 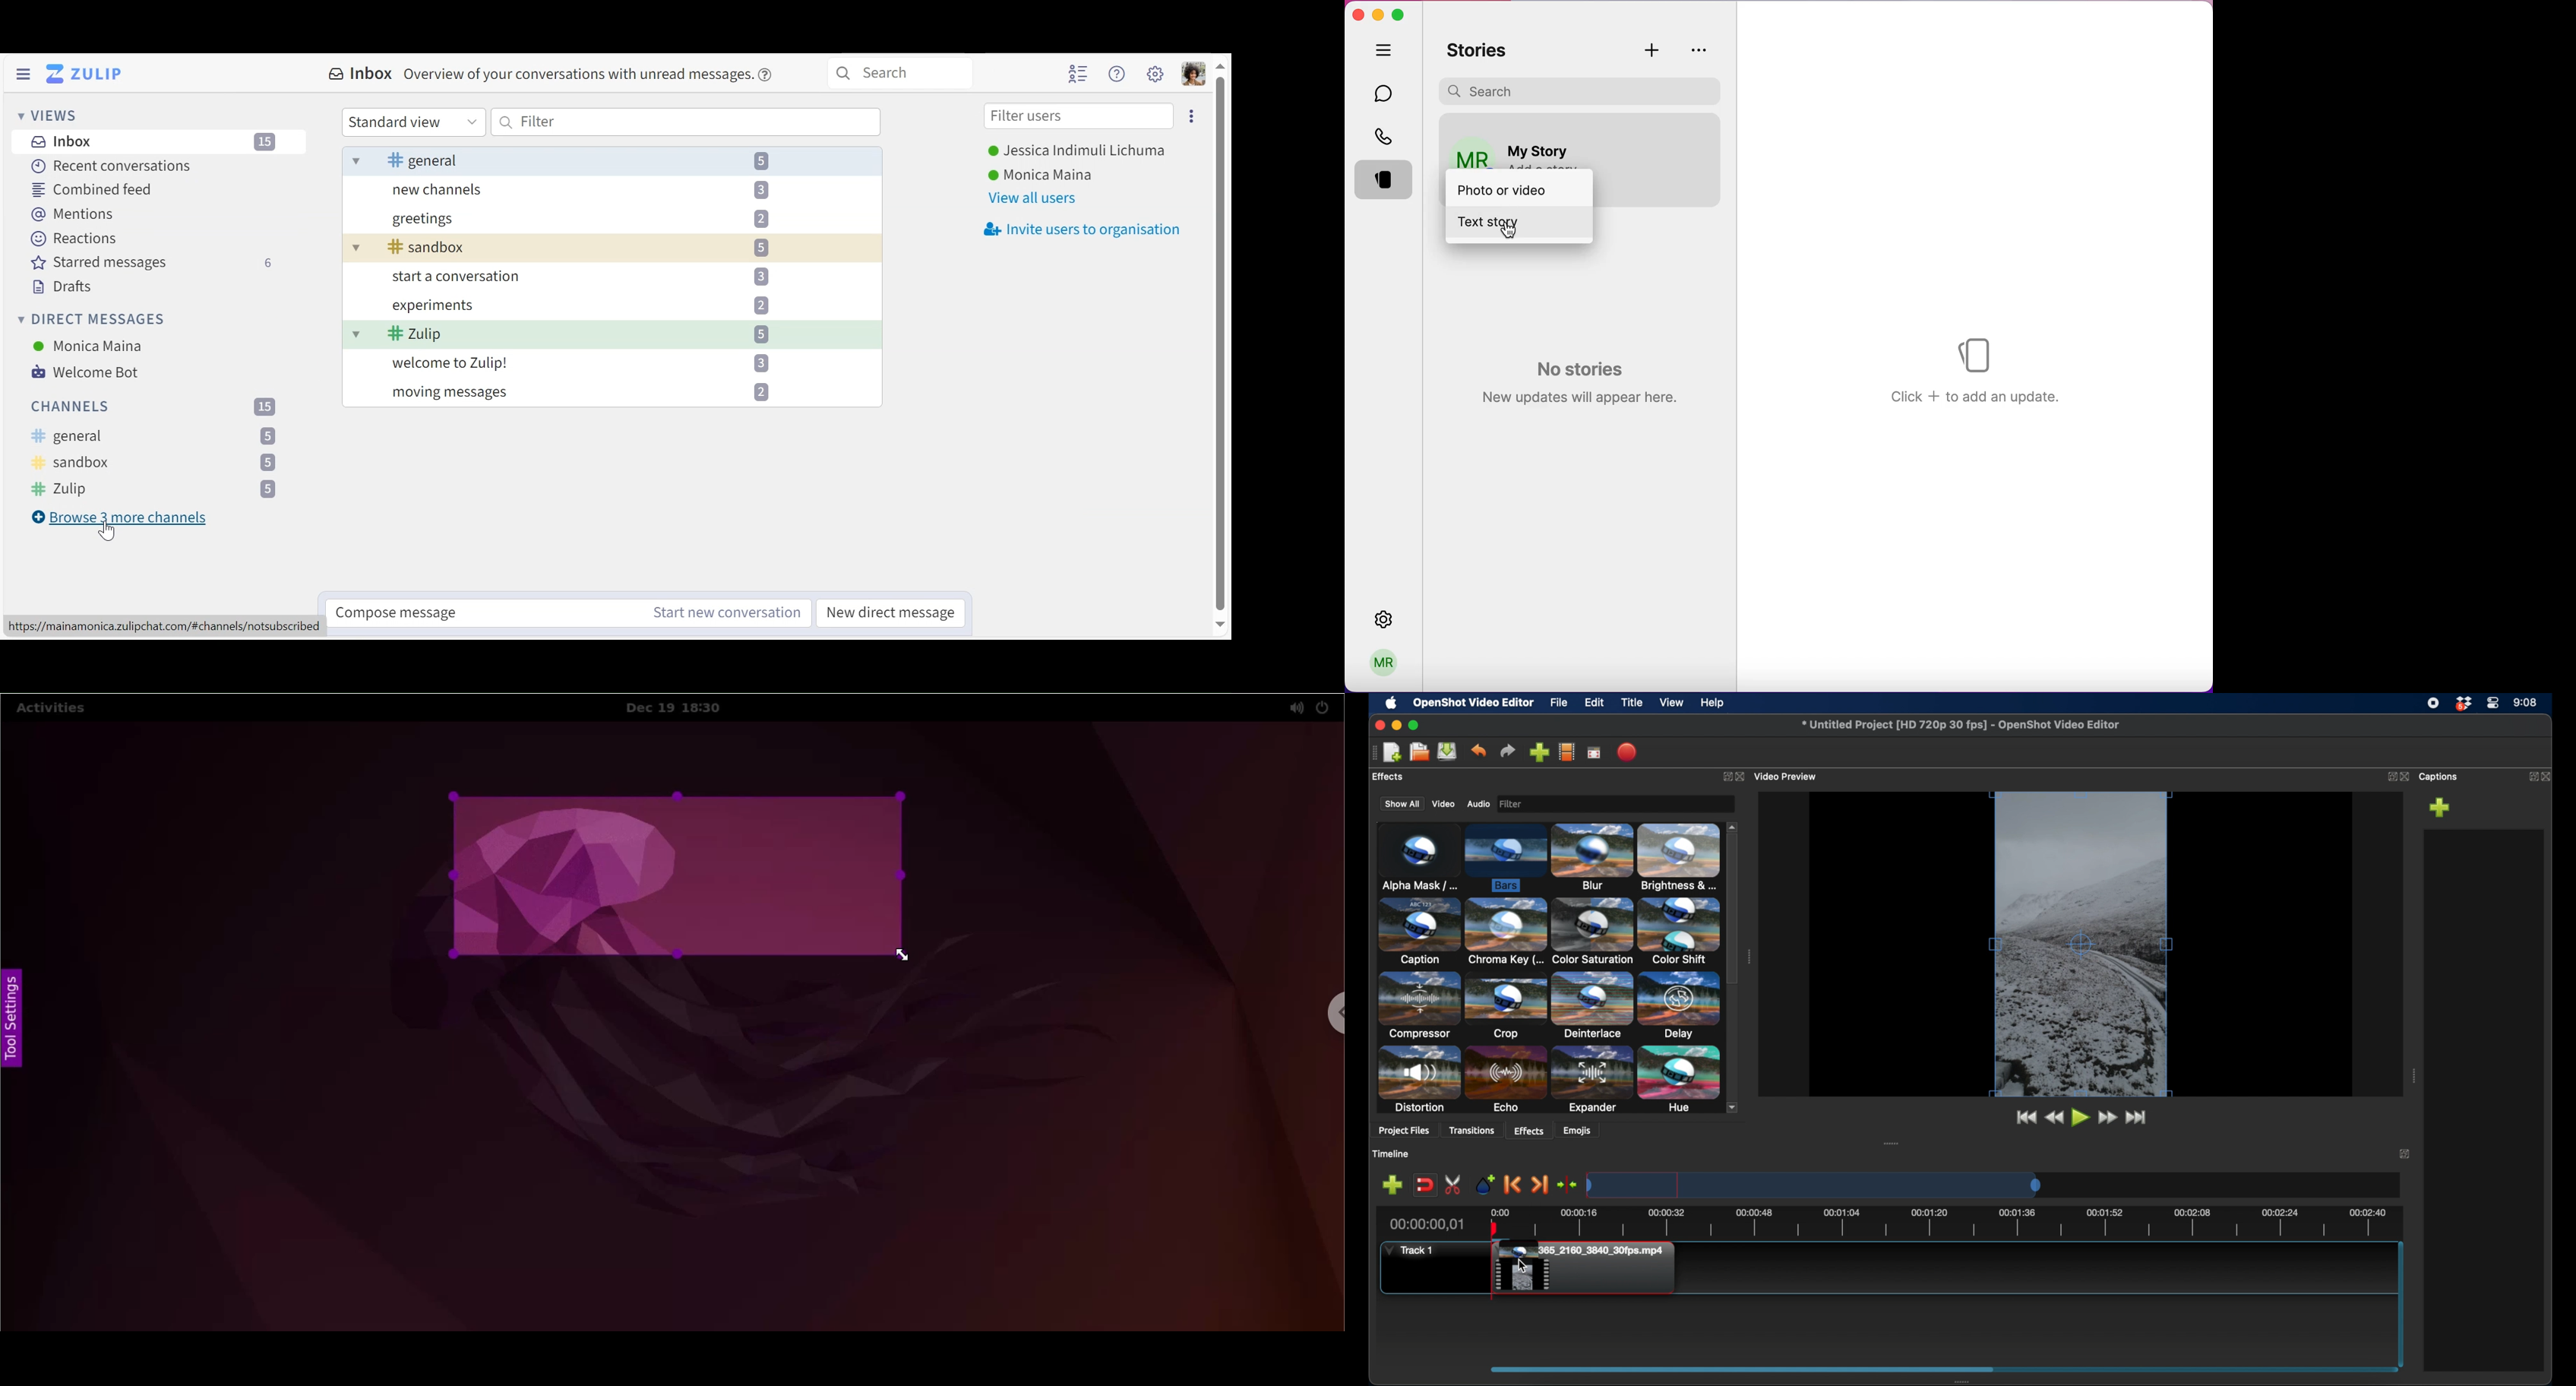 I want to click on scroll down arrow, so click(x=1736, y=1107).